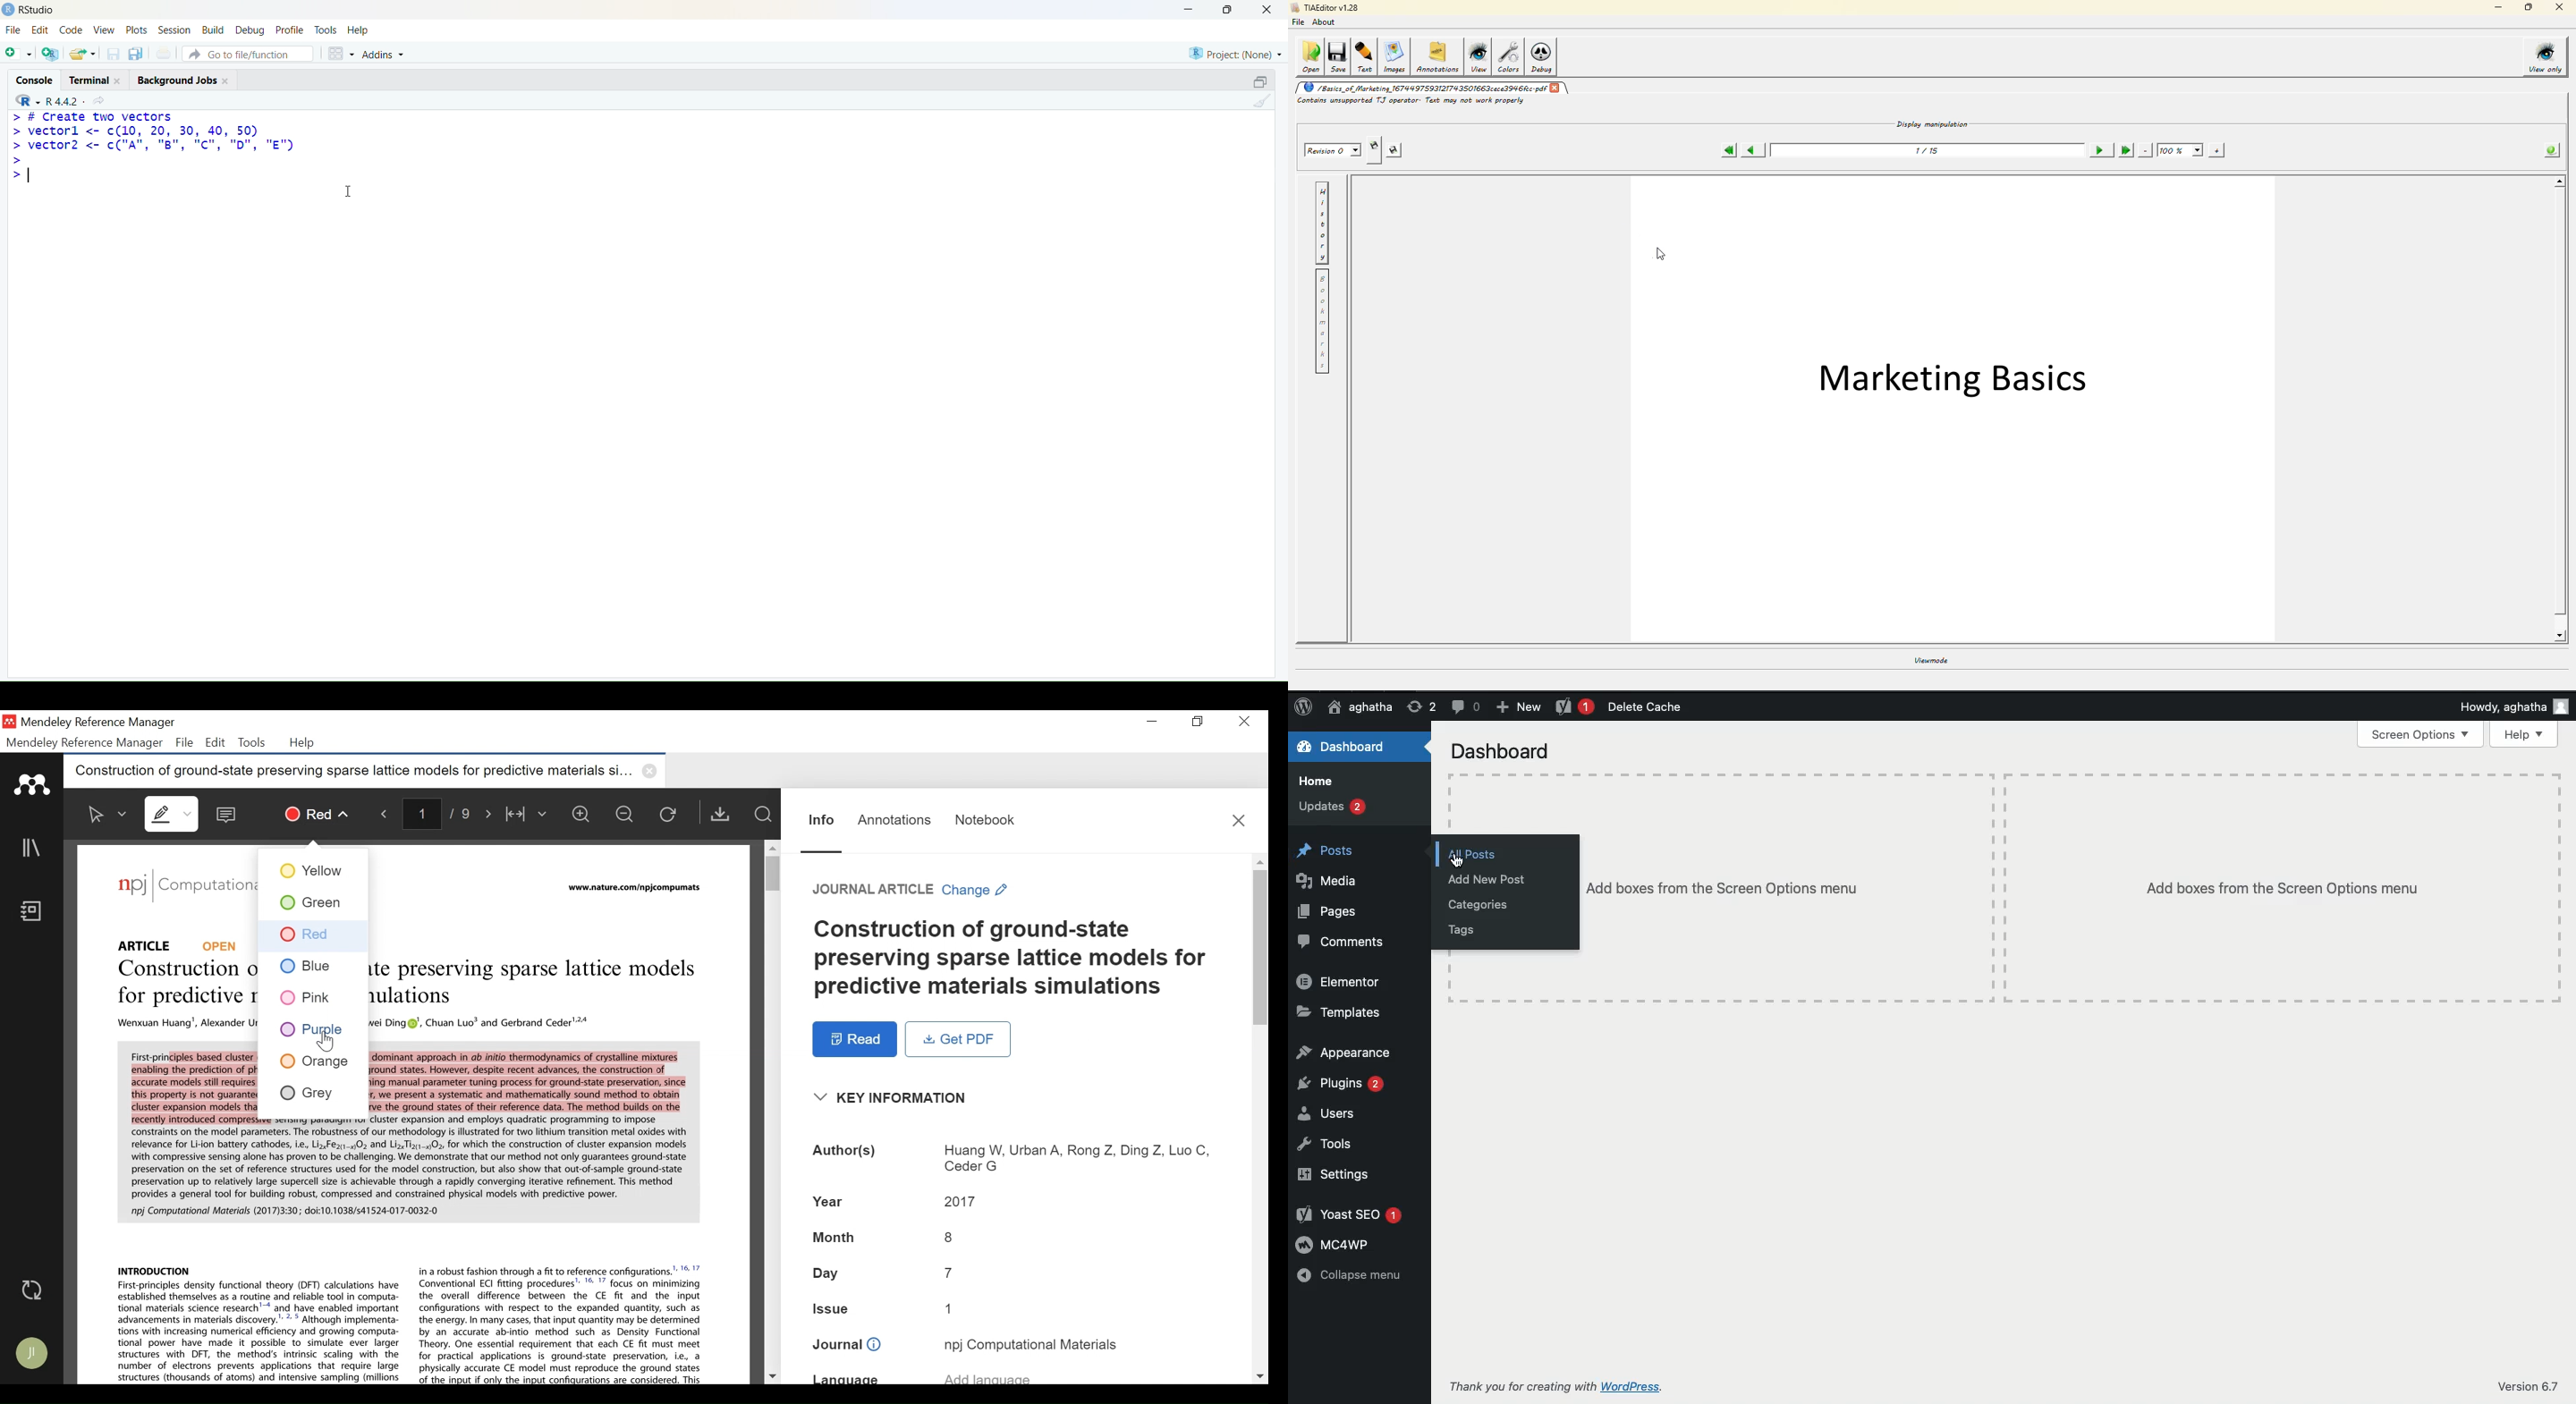 This screenshot has height=1428, width=2576. What do you see at coordinates (876, 890) in the screenshot?
I see `Reference Type` at bounding box center [876, 890].